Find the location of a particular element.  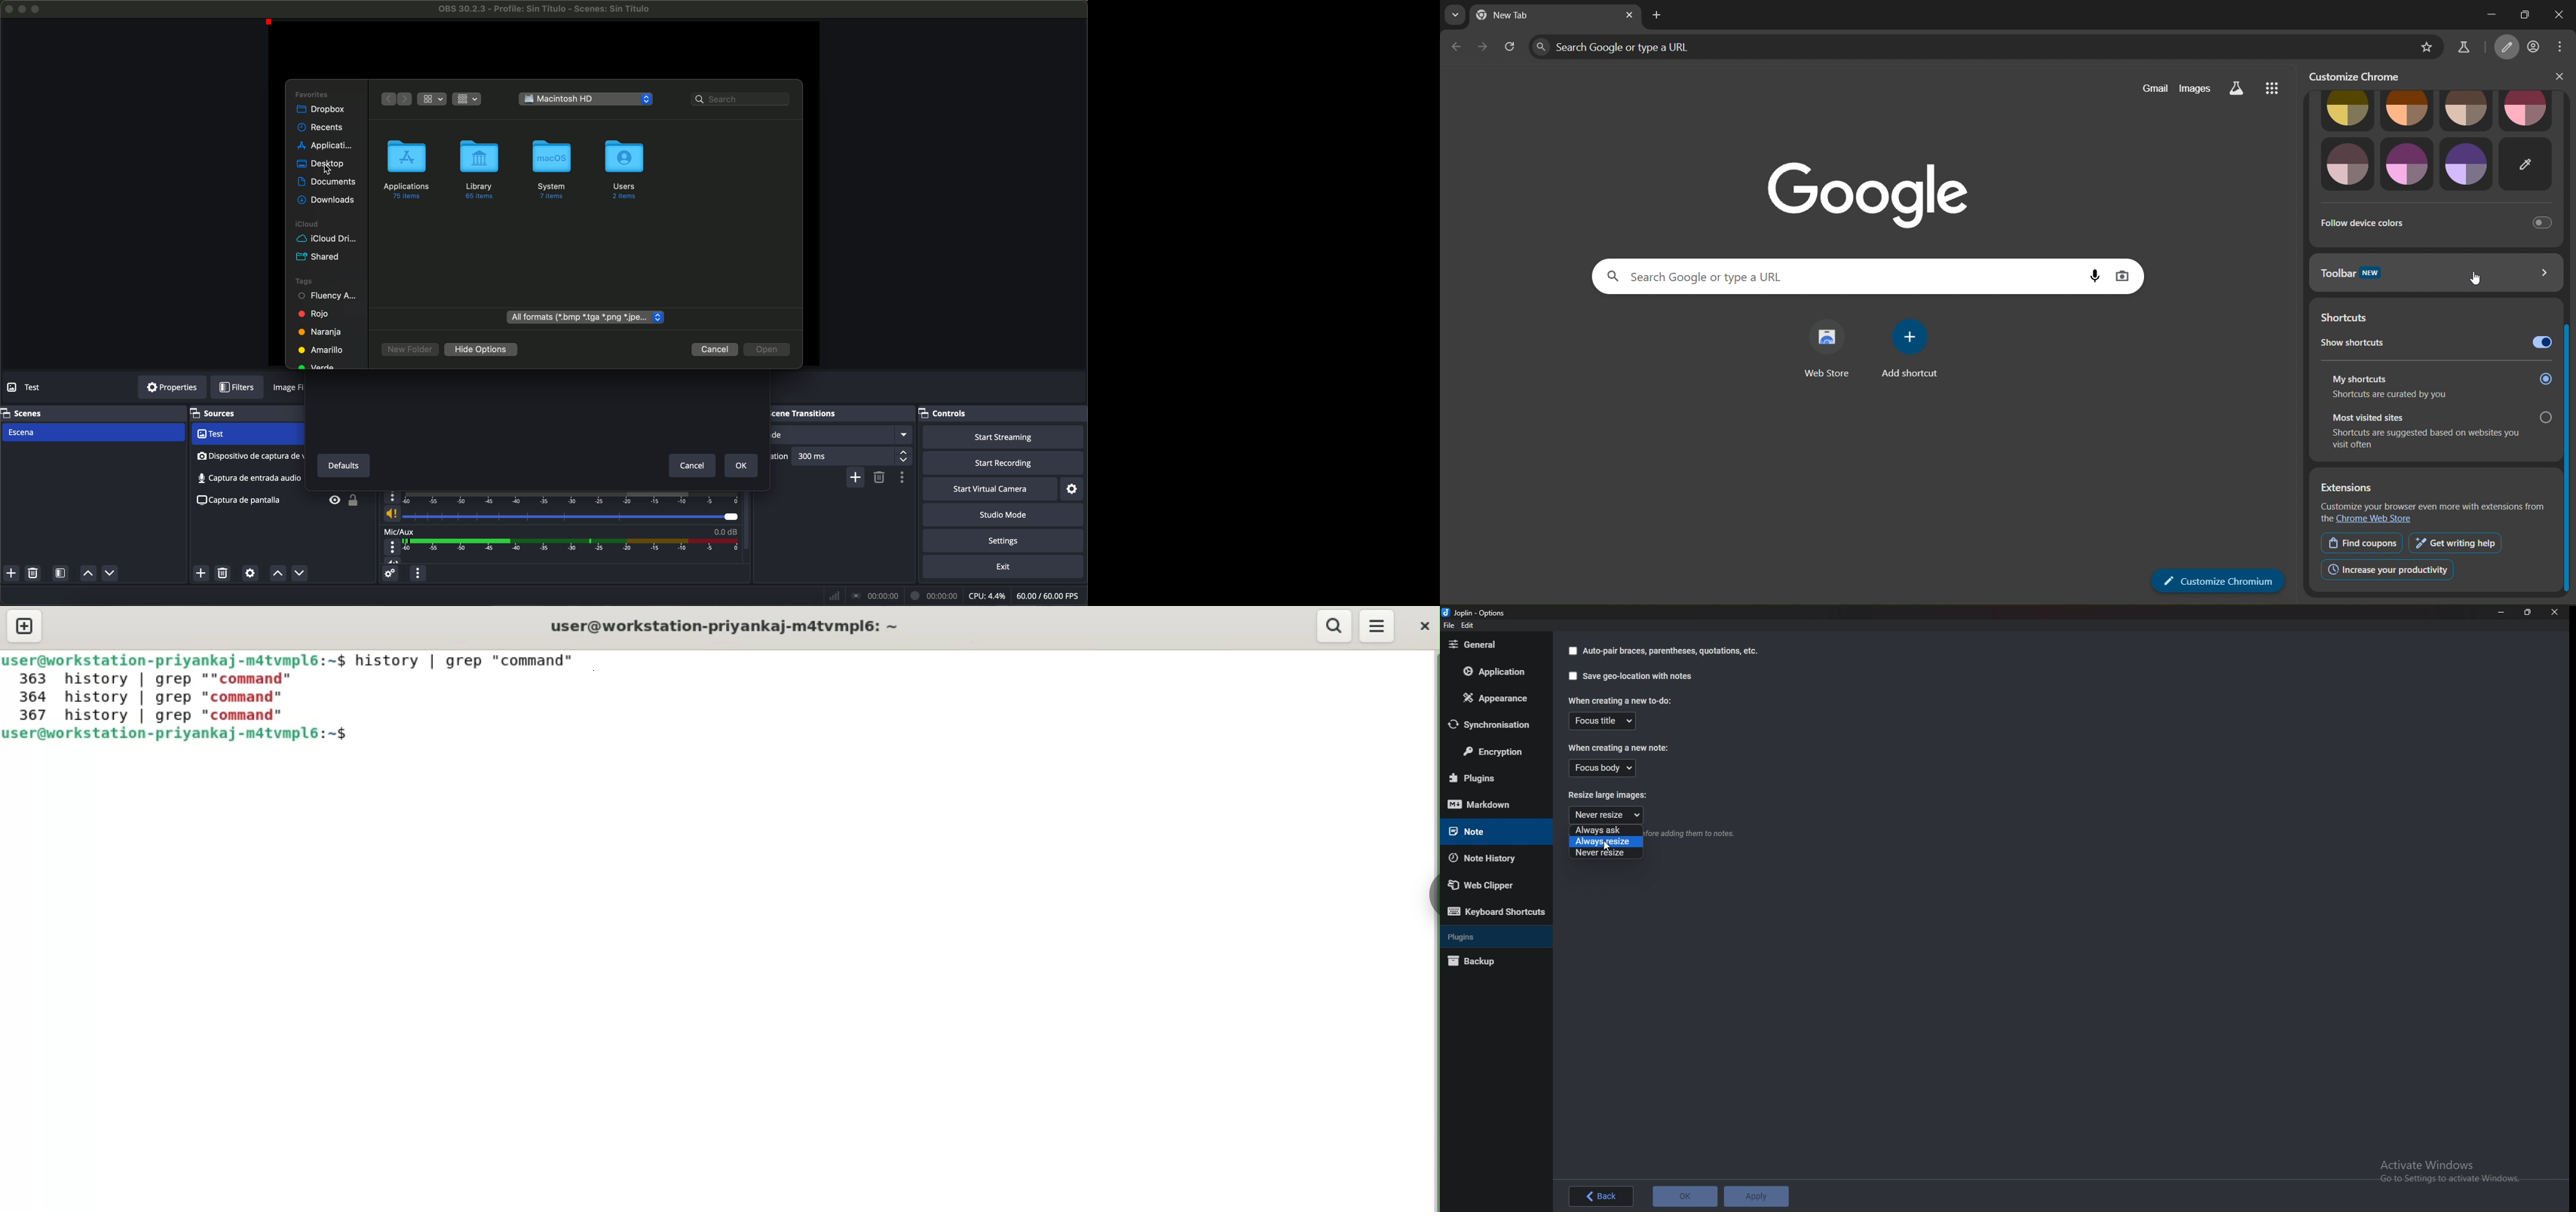

close program is located at coordinates (7, 8).